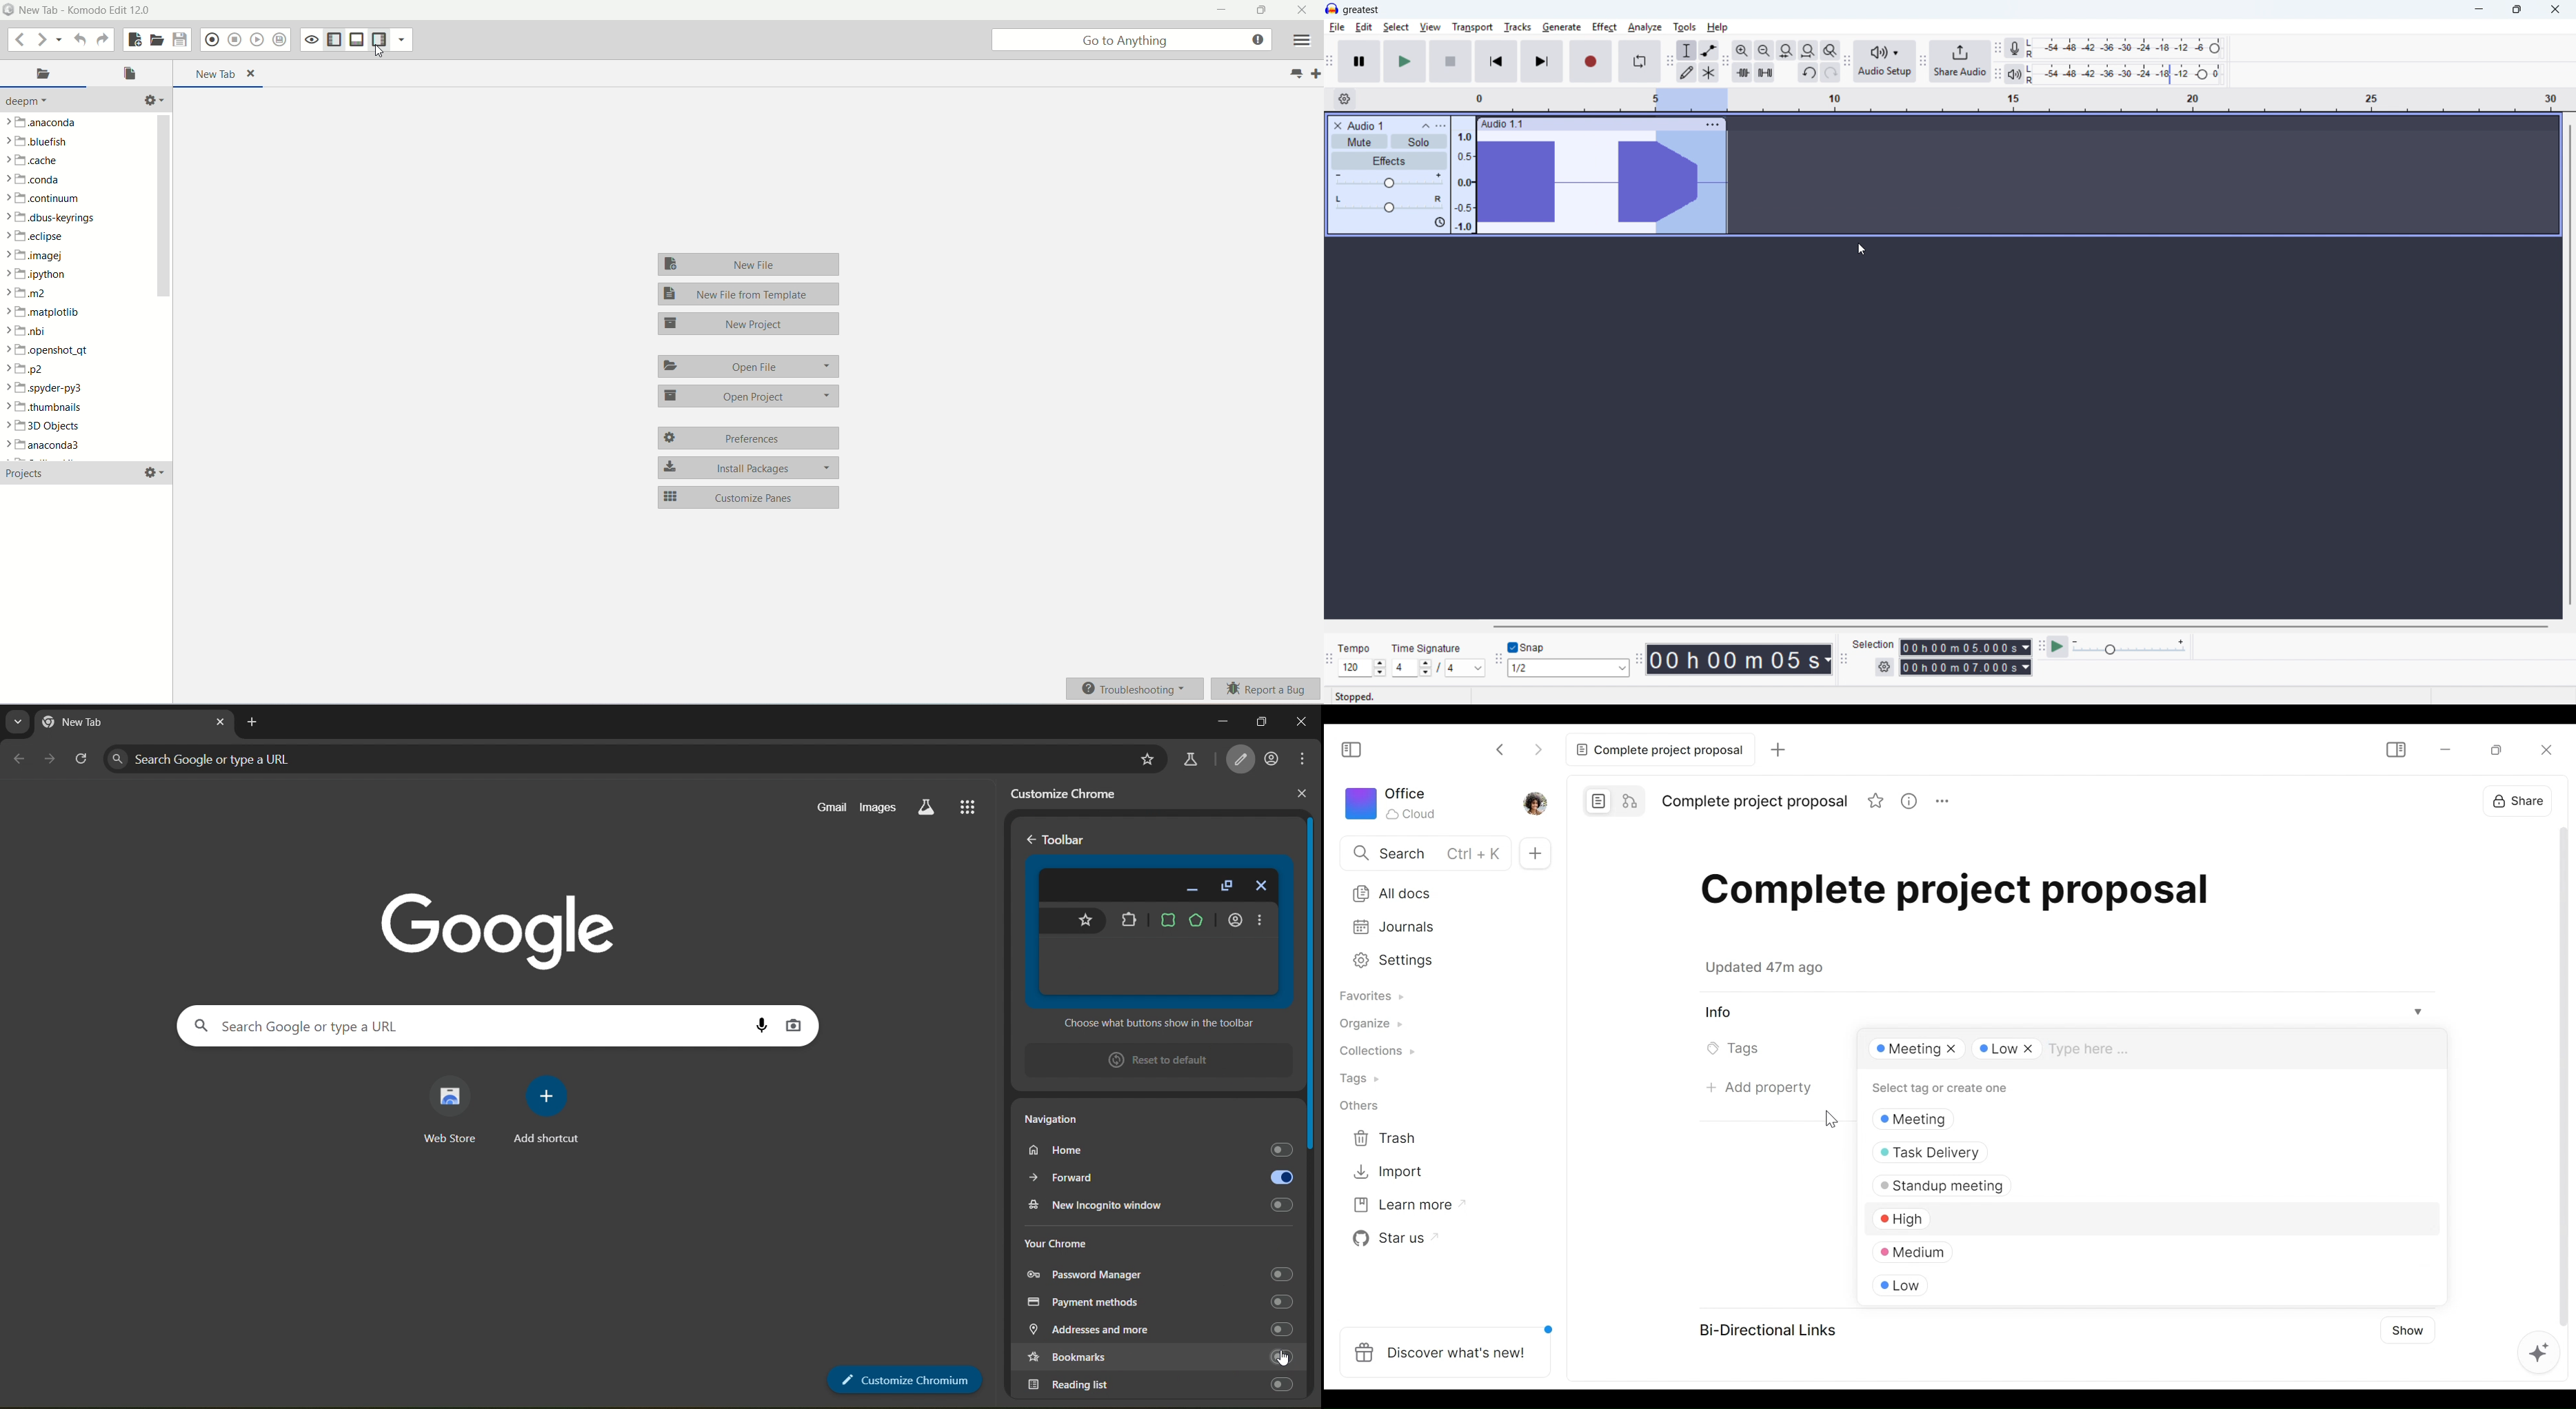 The height and width of the screenshot is (1428, 2576). Describe the element at coordinates (1464, 179) in the screenshot. I see `amplitude` at that location.